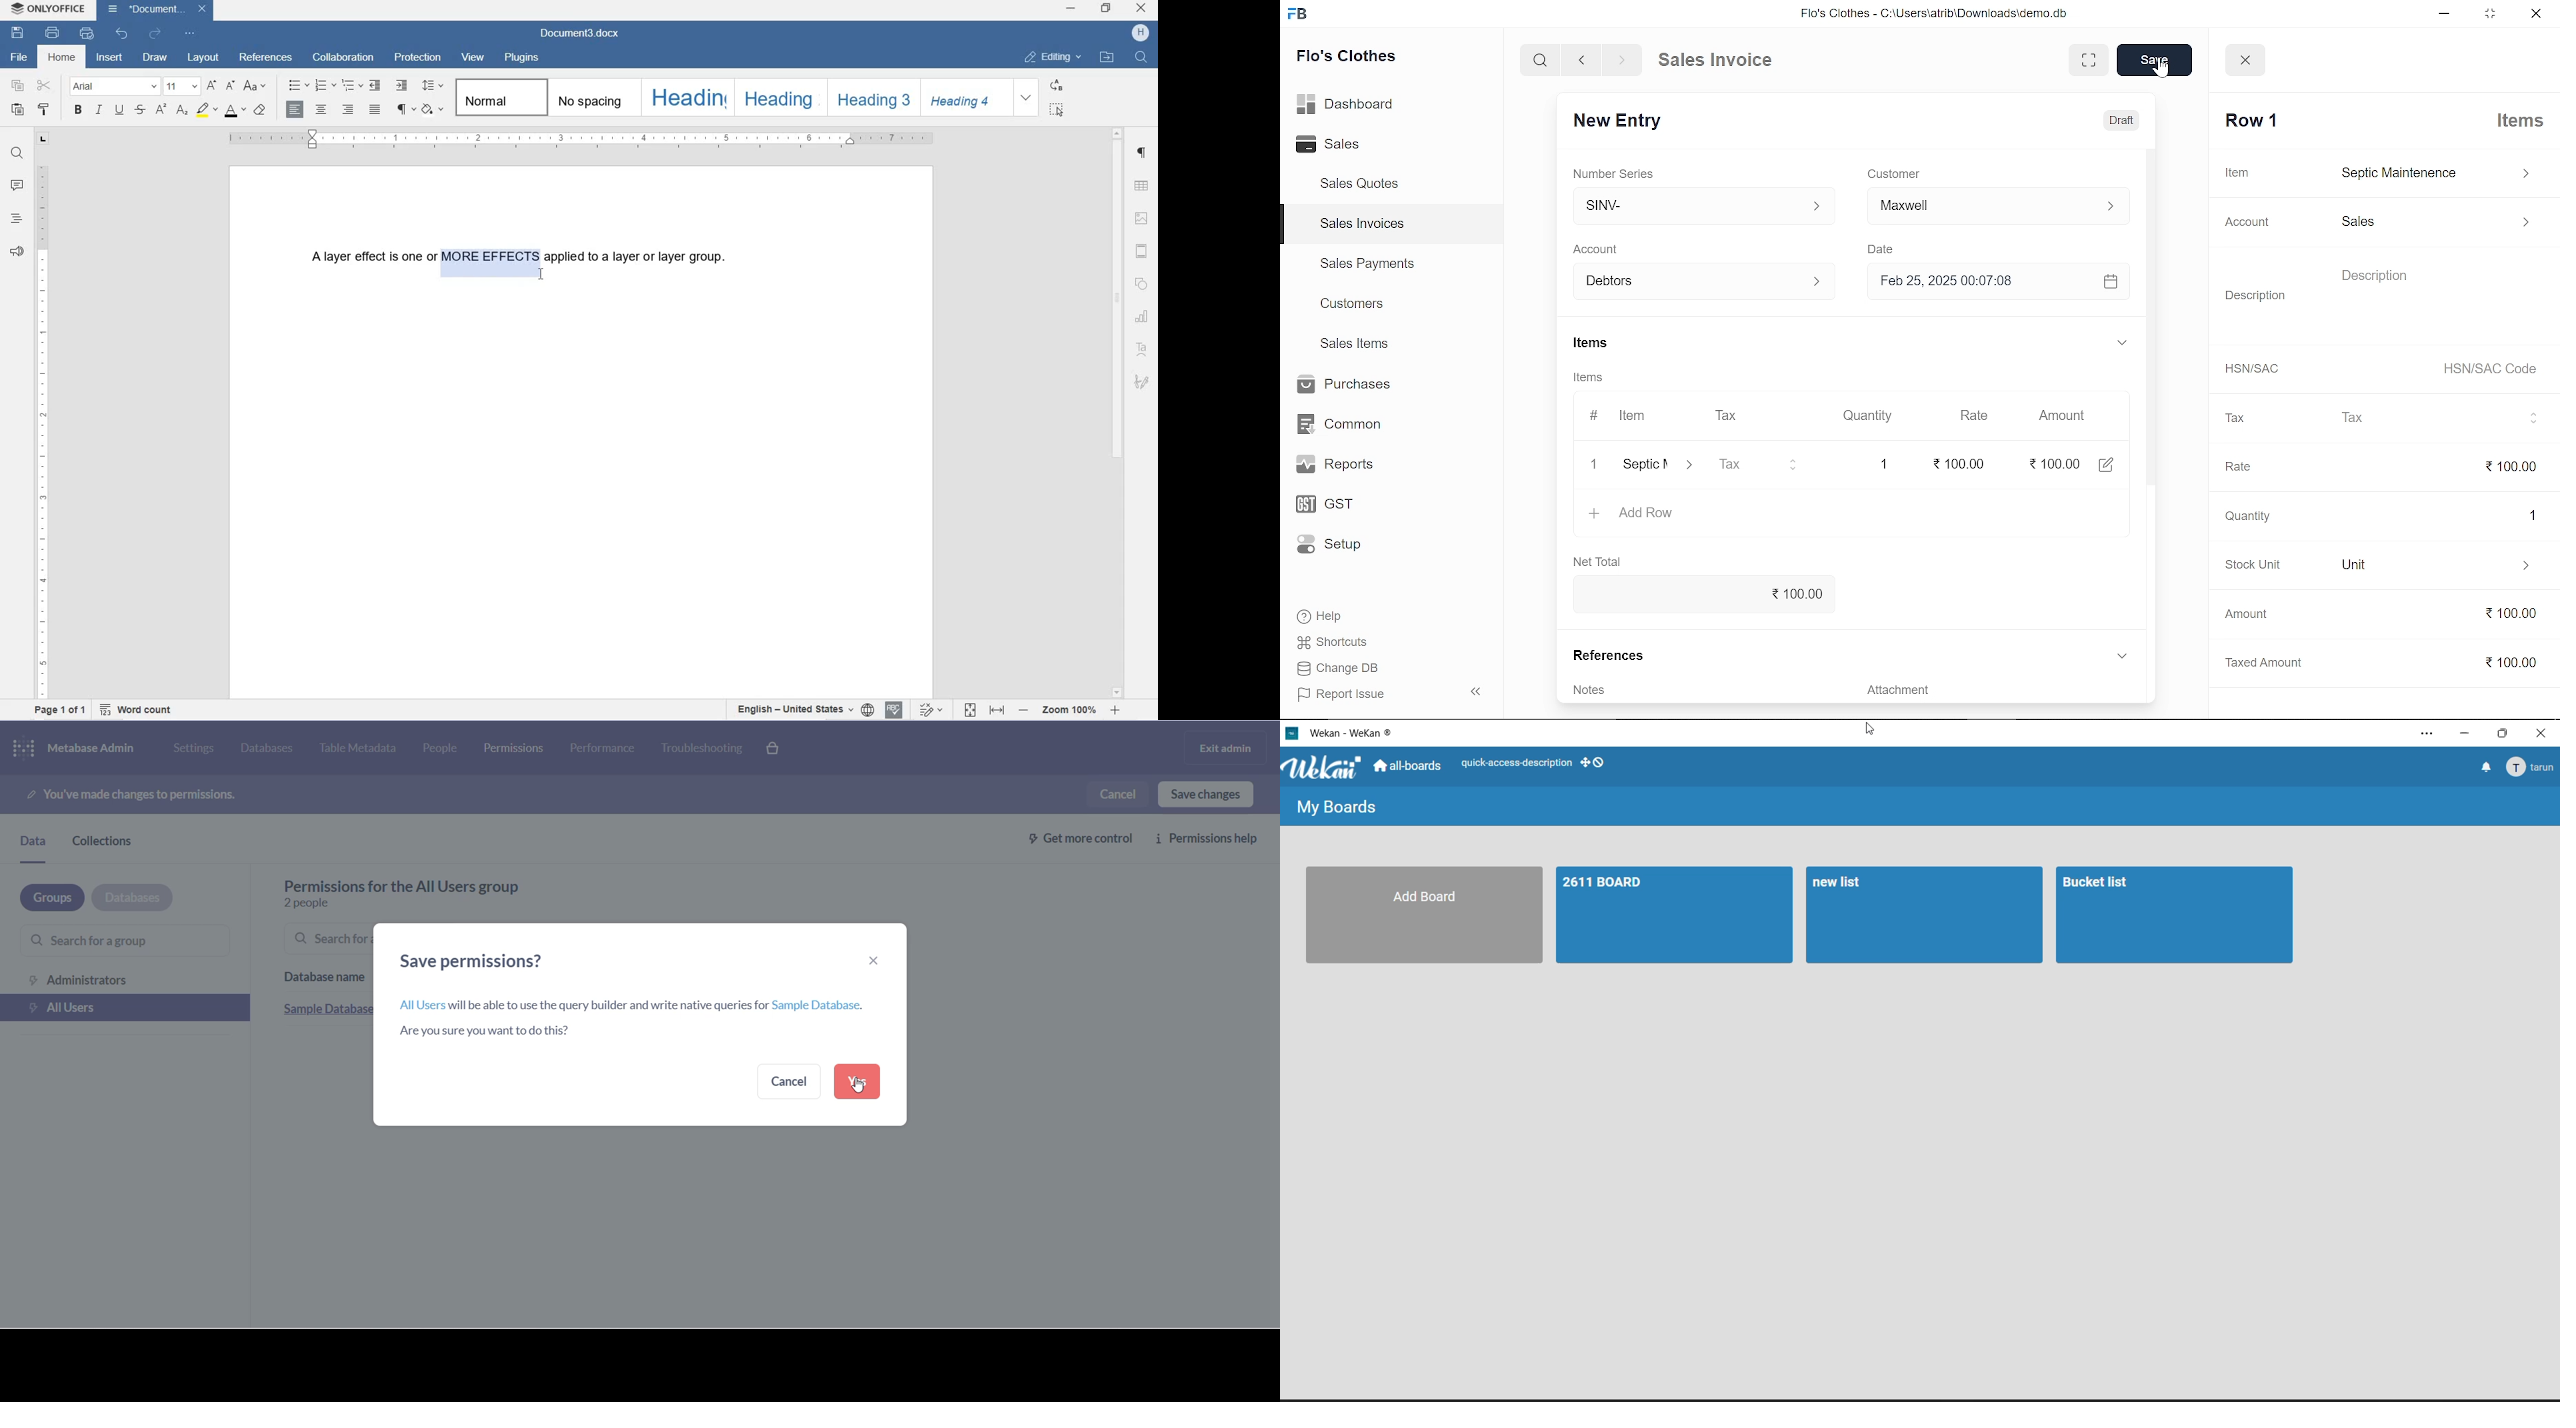  I want to click on 1, so click(1882, 461).